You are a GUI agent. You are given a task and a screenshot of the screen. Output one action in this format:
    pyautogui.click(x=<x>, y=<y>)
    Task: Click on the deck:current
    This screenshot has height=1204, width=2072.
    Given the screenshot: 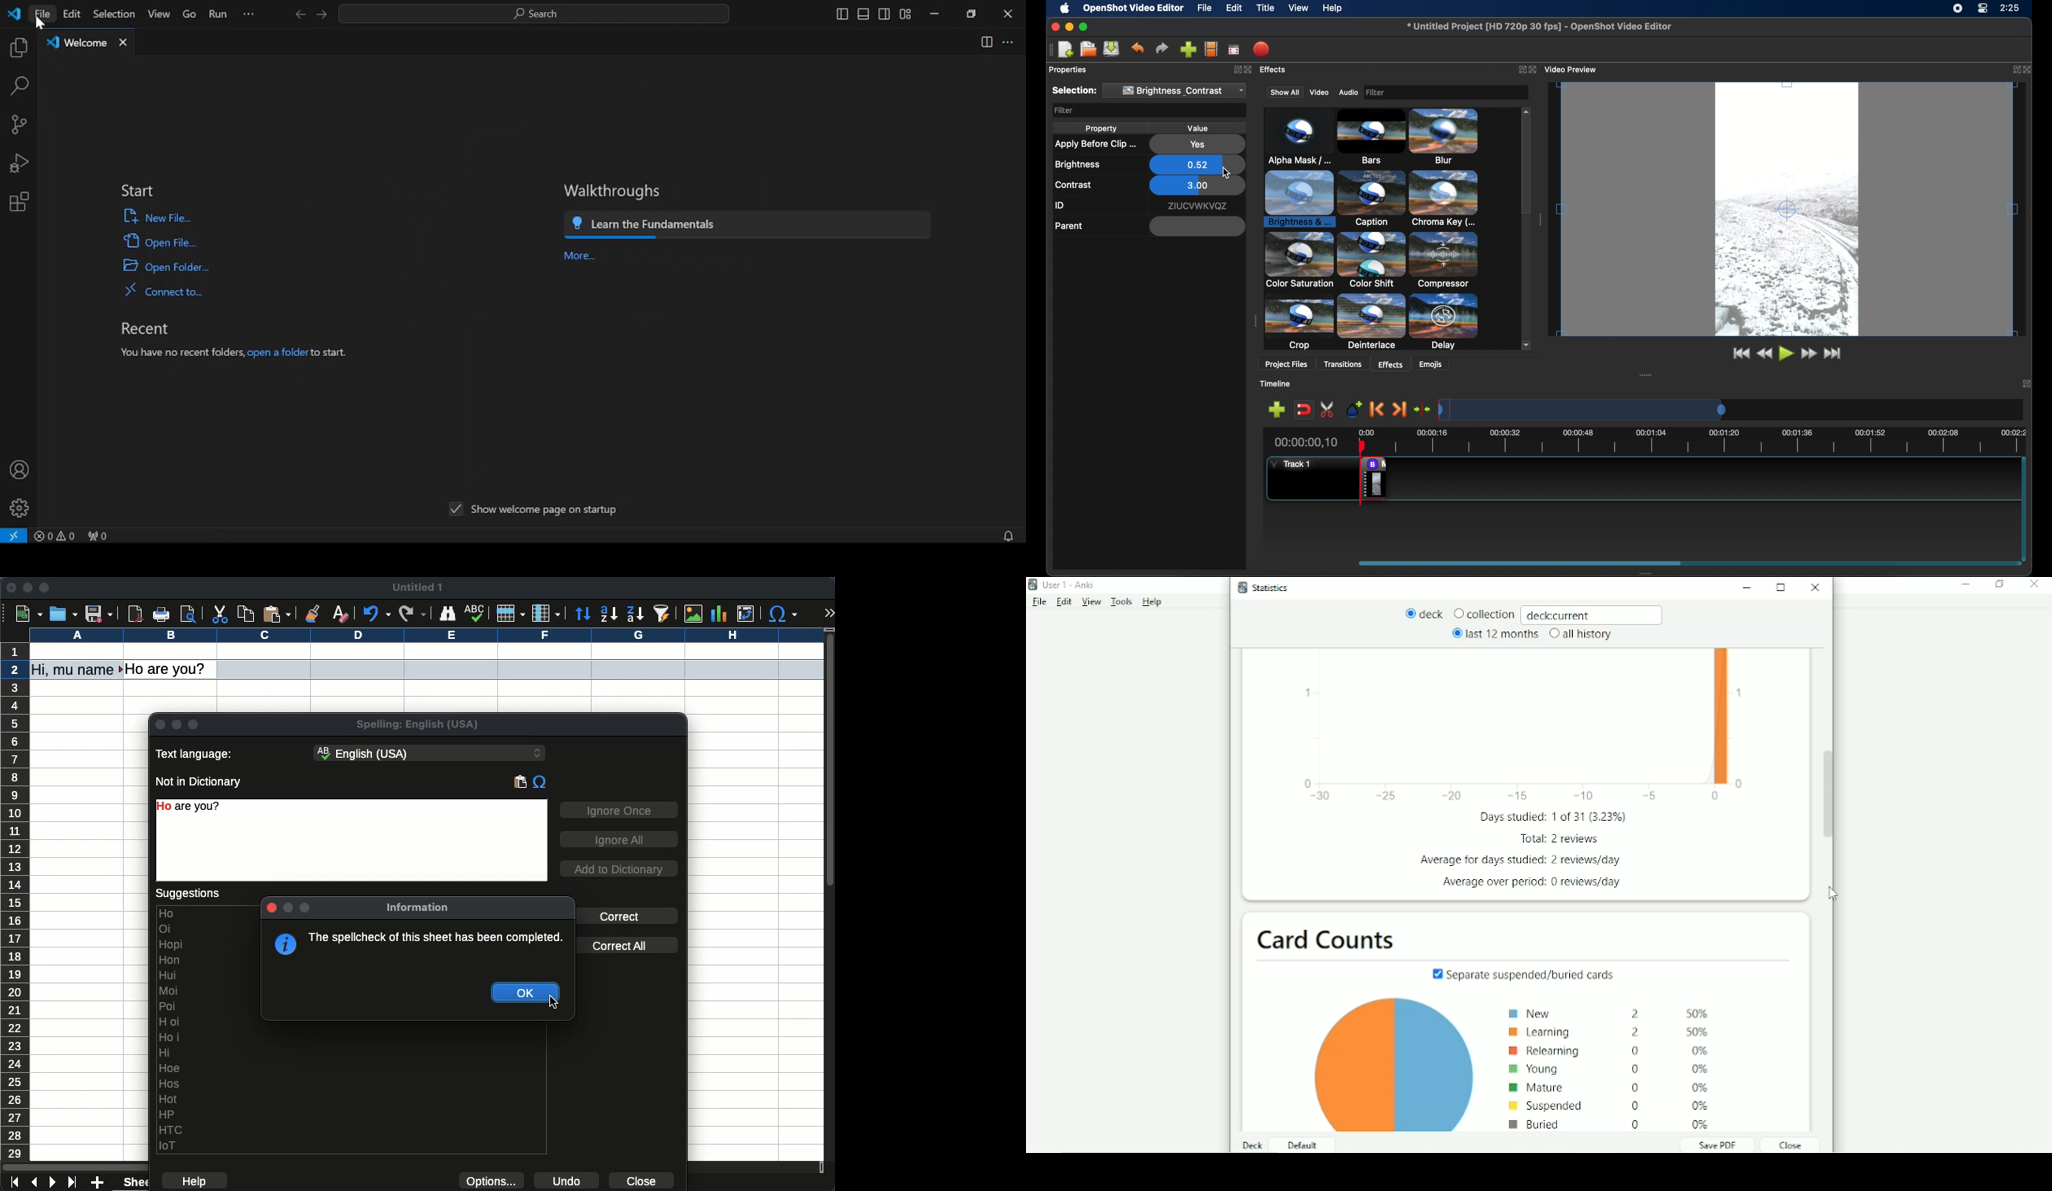 What is the action you would take?
    pyautogui.click(x=1593, y=614)
    